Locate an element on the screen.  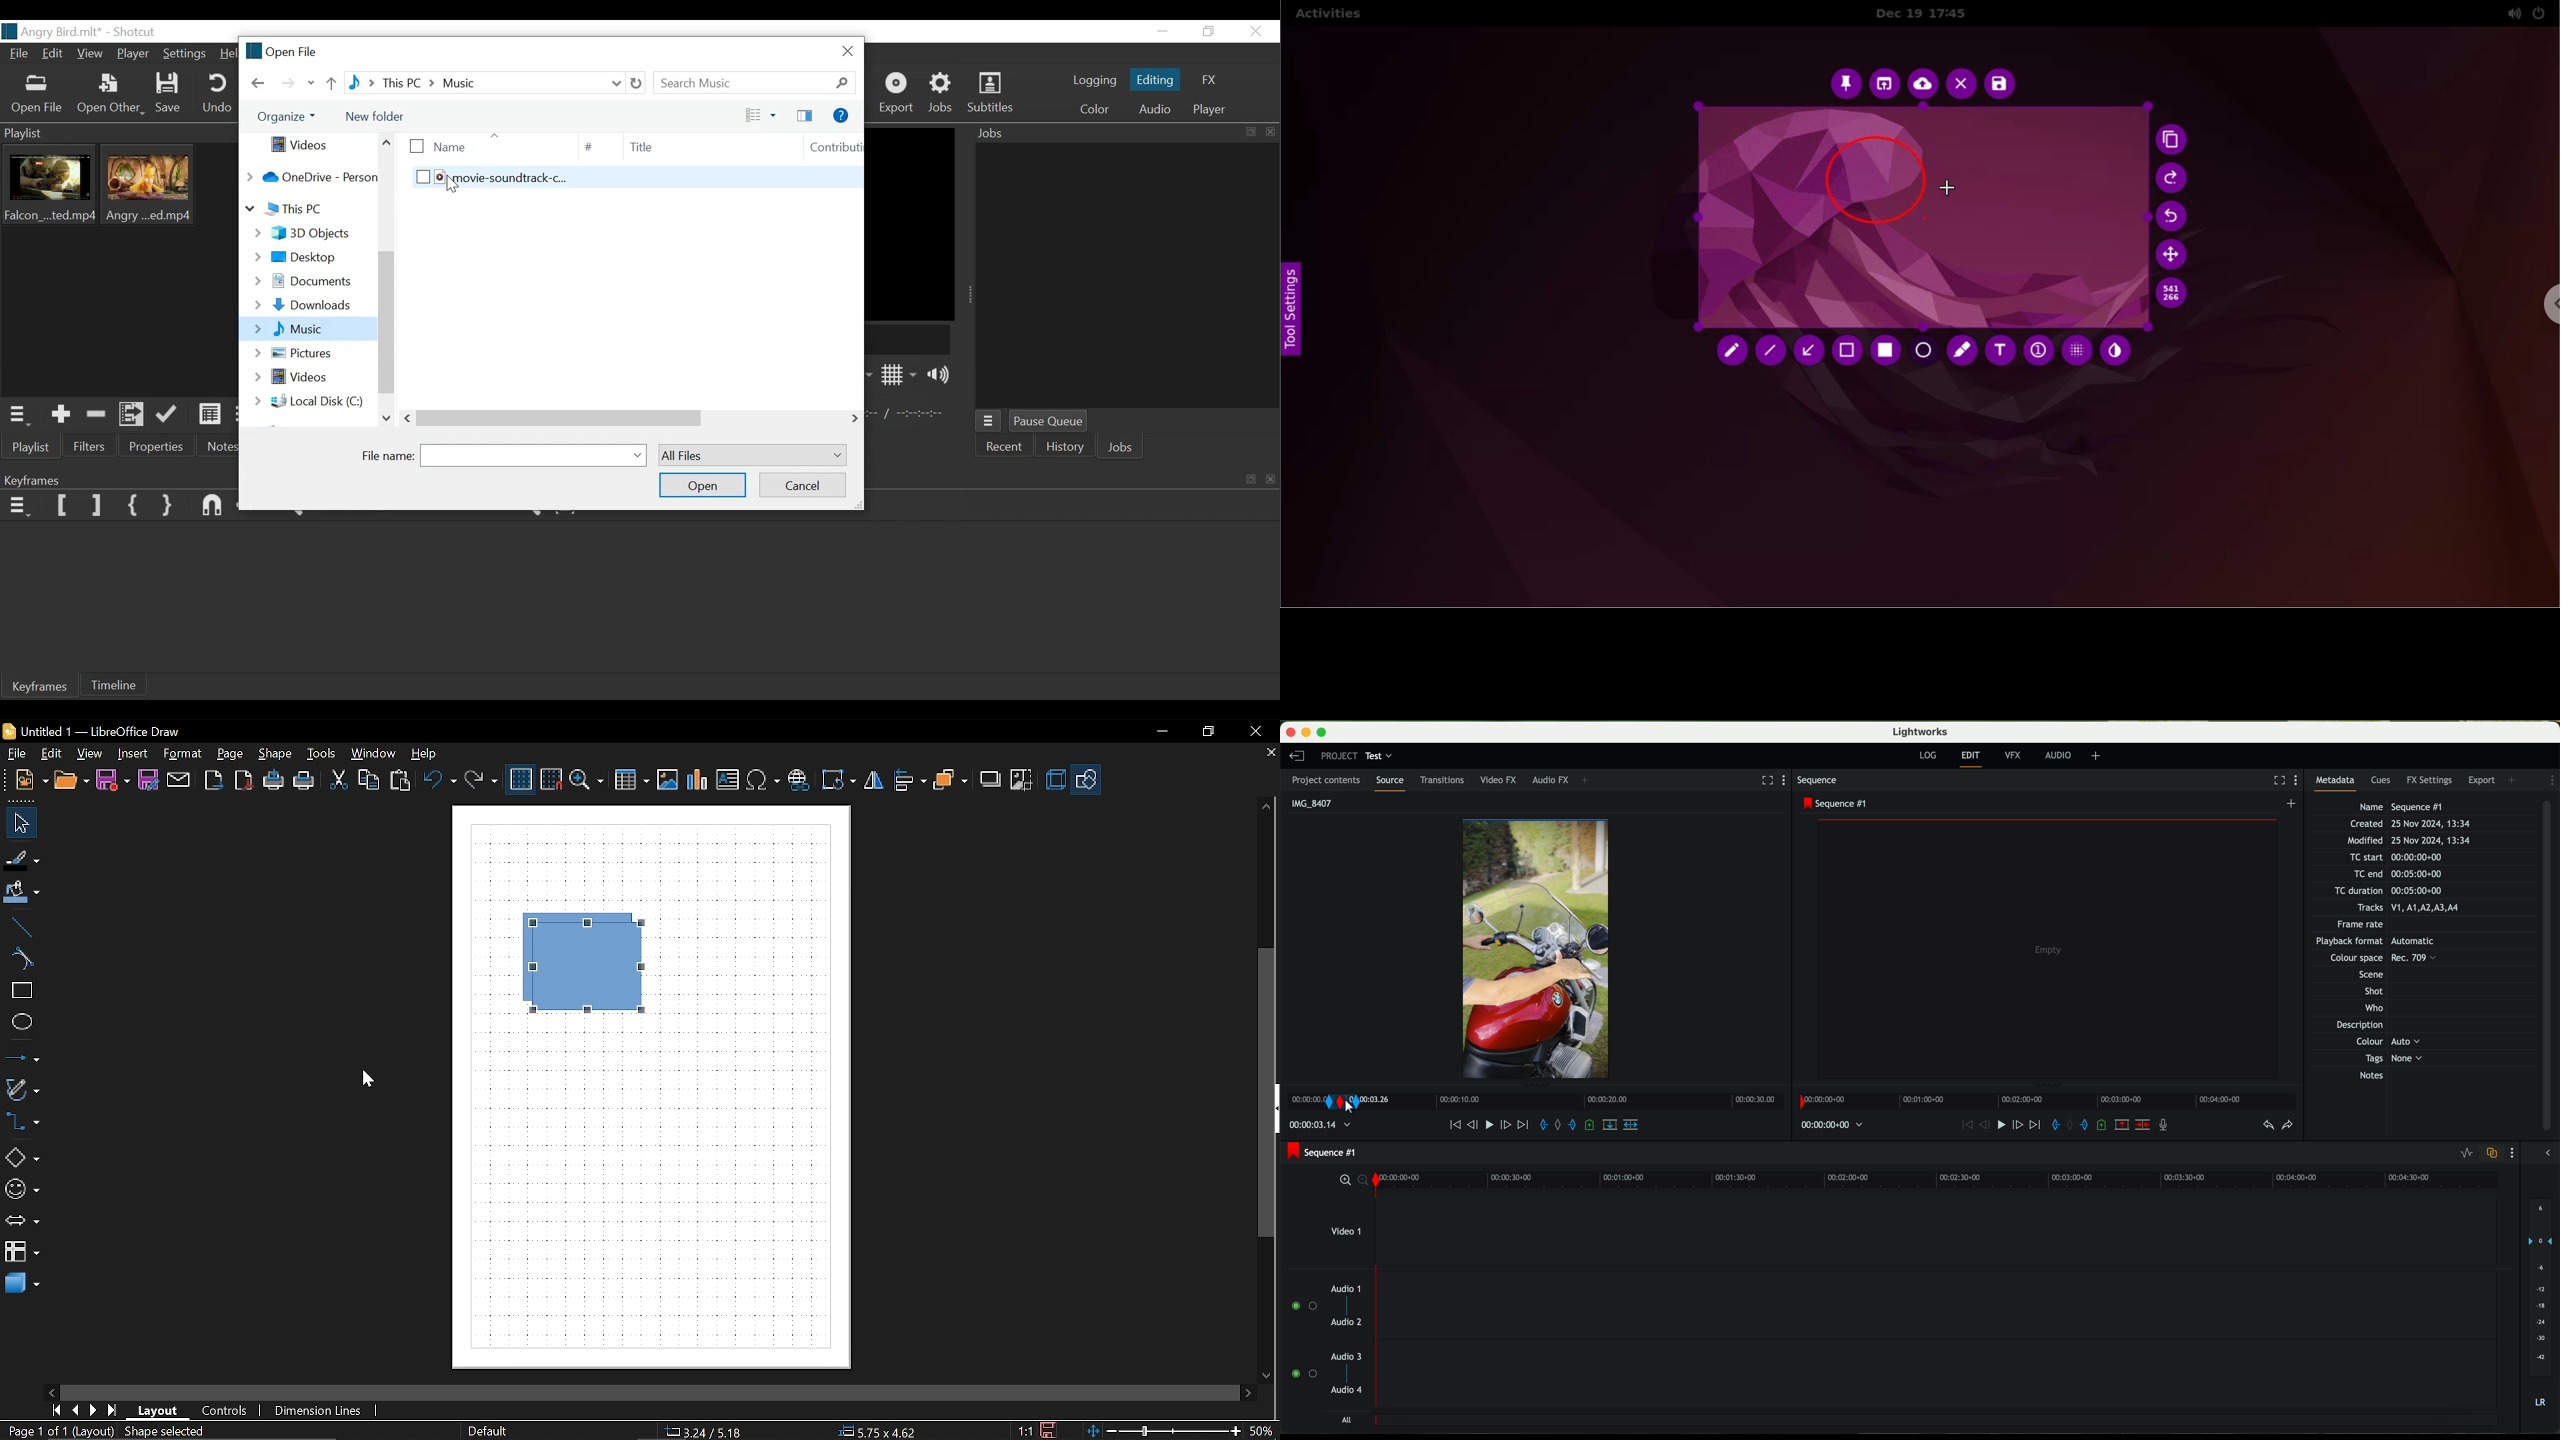
 play is located at coordinates (1492, 1125).